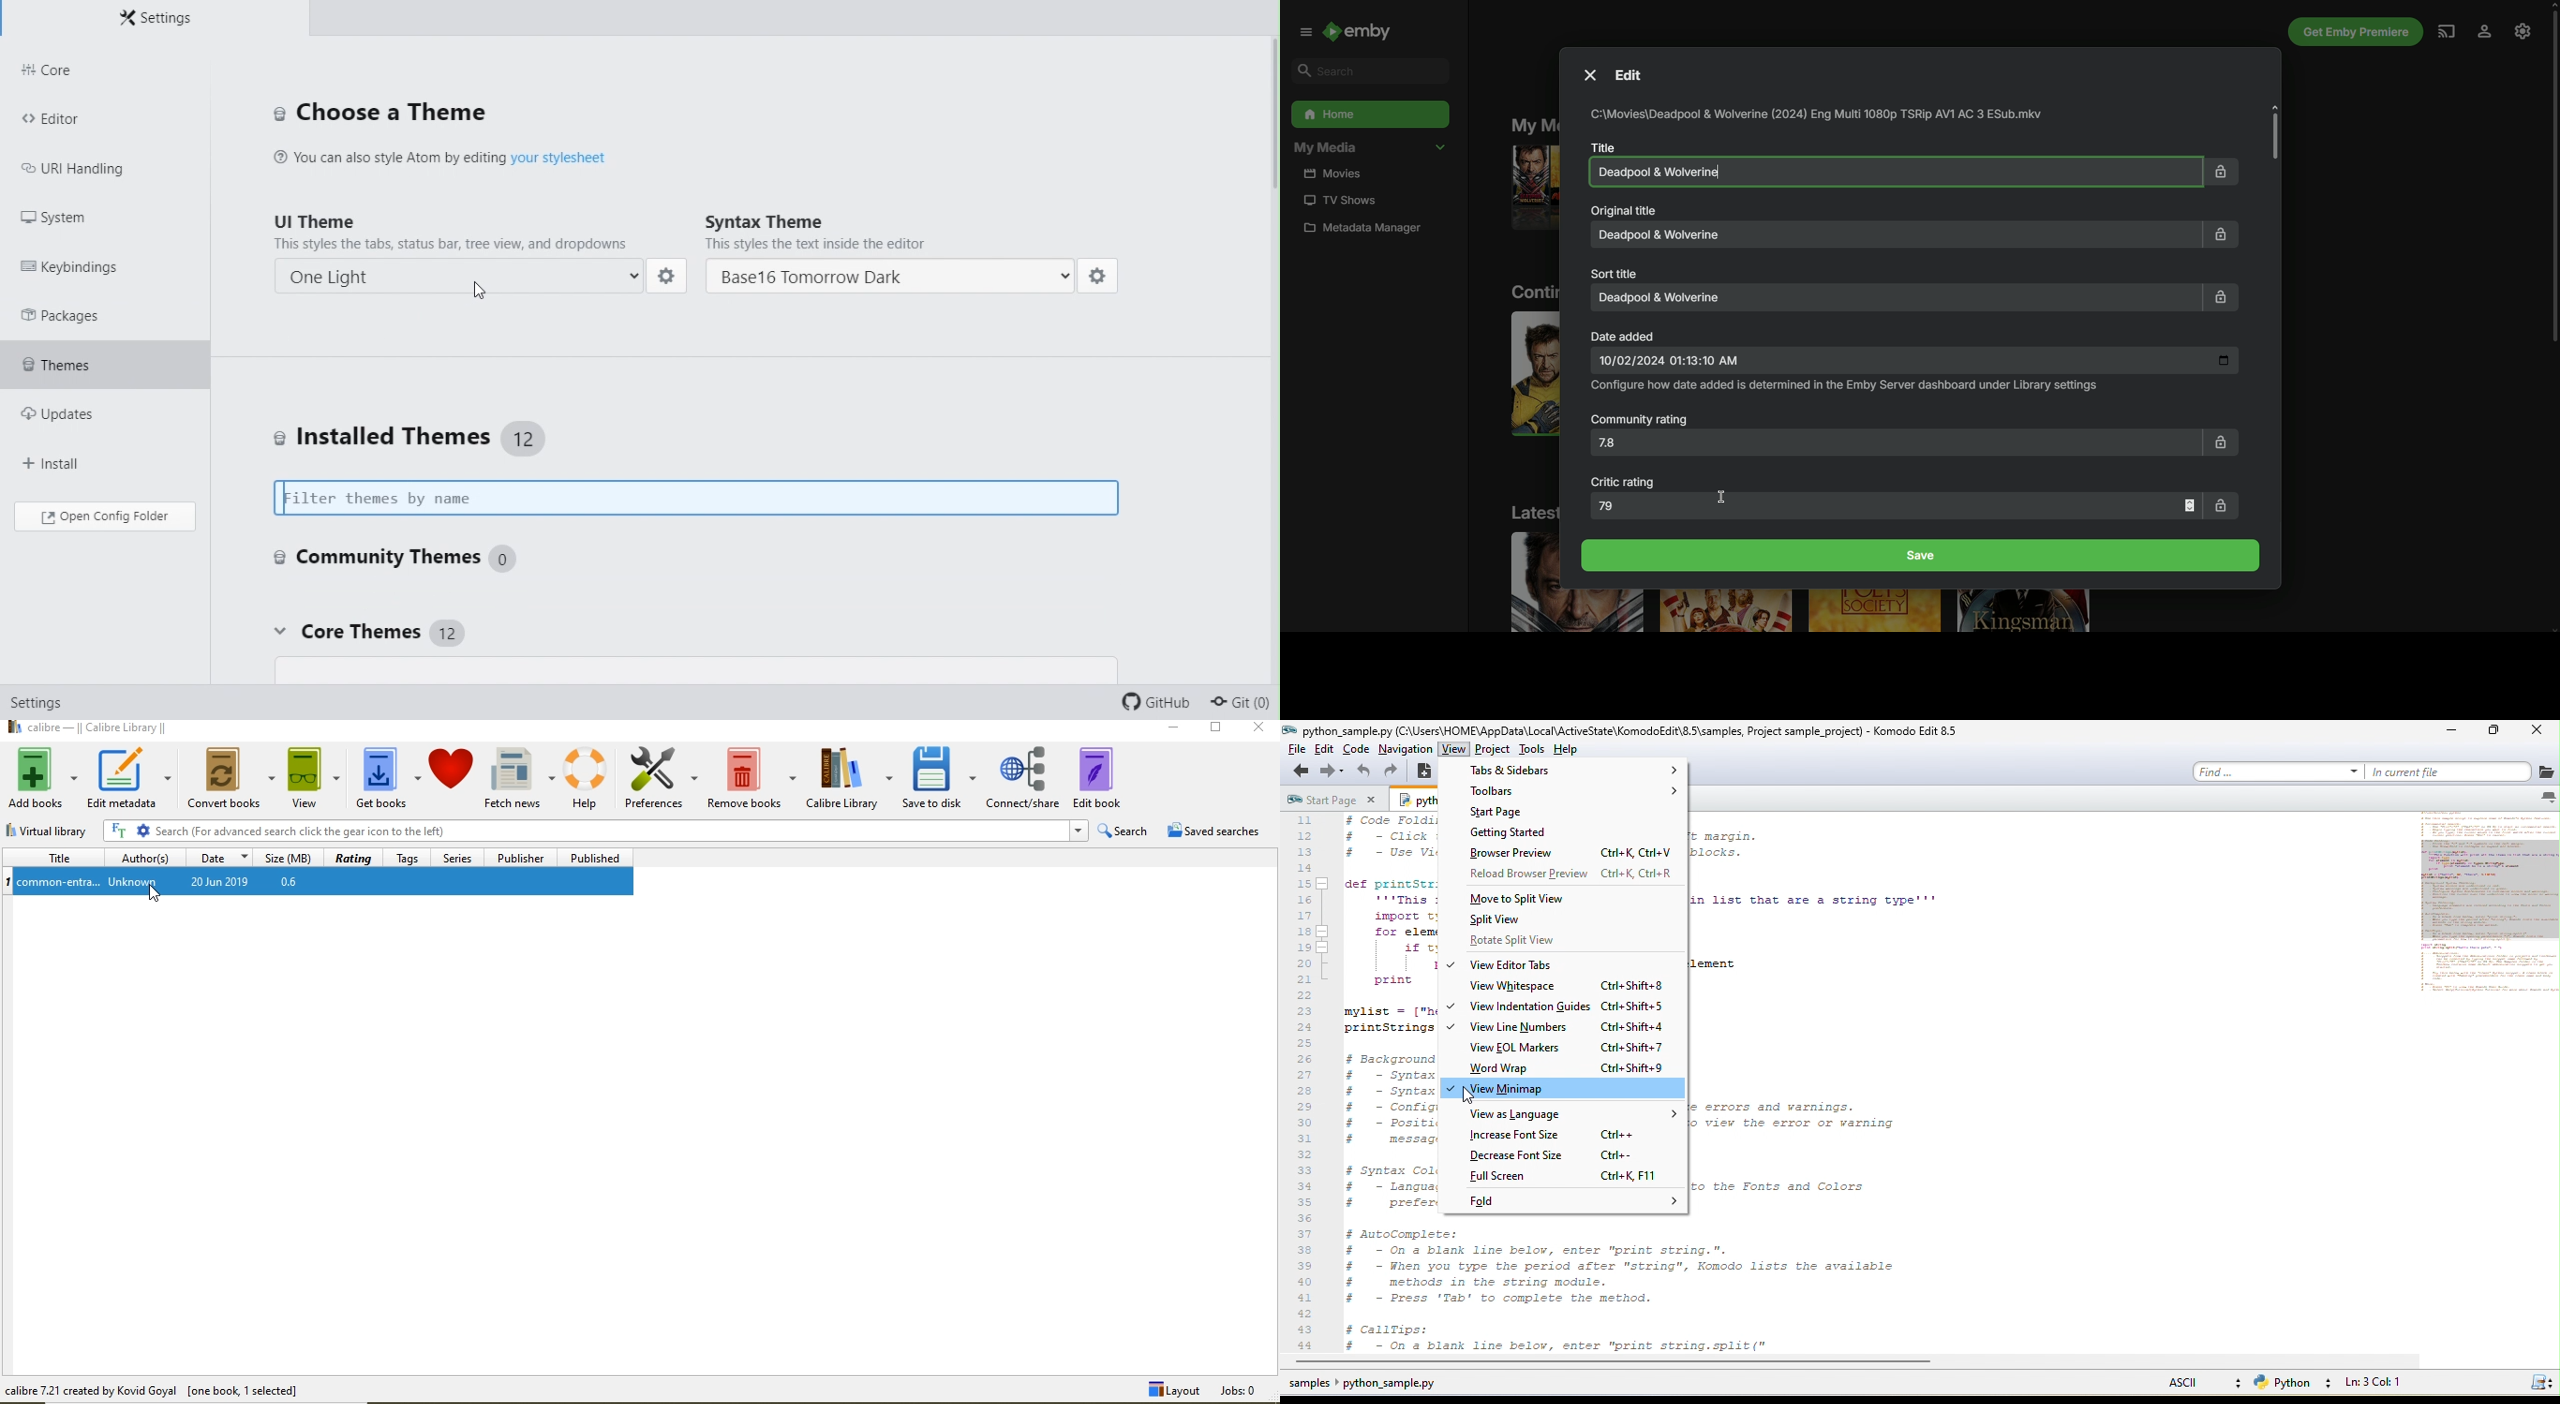 The image size is (2576, 1428). What do you see at coordinates (850, 779) in the screenshot?
I see `calibre library` at bounding box center [850, 779].